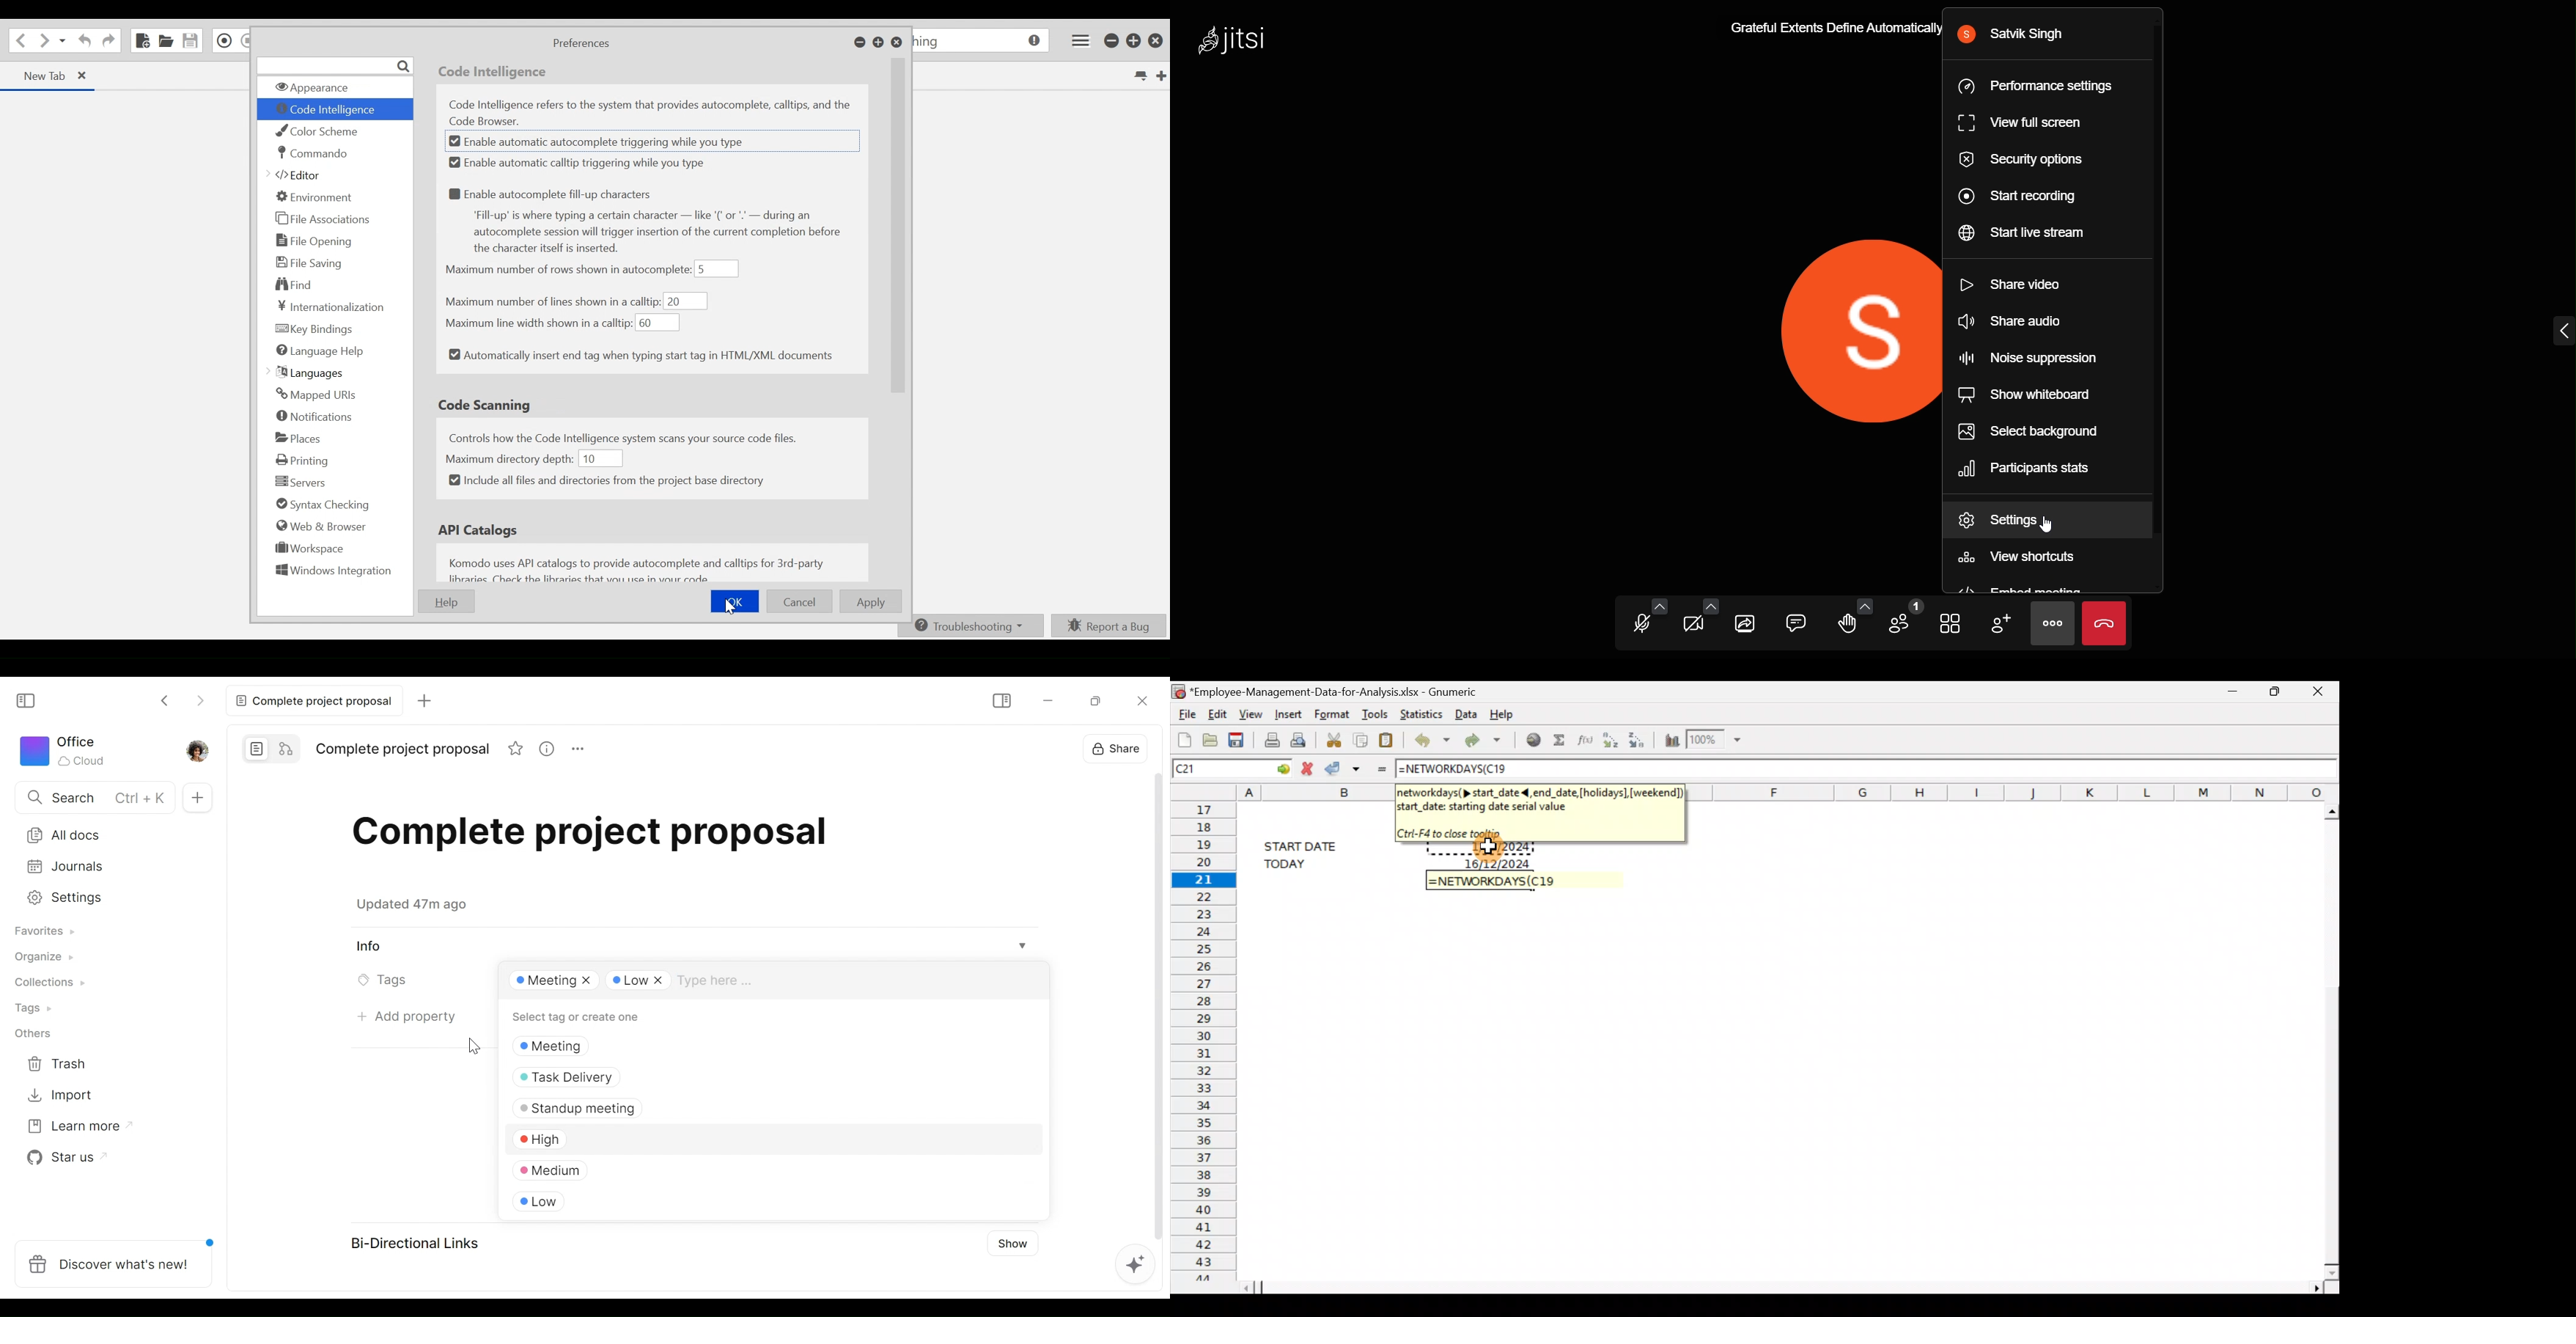  What do you see at coordinates (2018, 791) in the screenshot?
I see `Columns` at bounding box center [2018, 791].